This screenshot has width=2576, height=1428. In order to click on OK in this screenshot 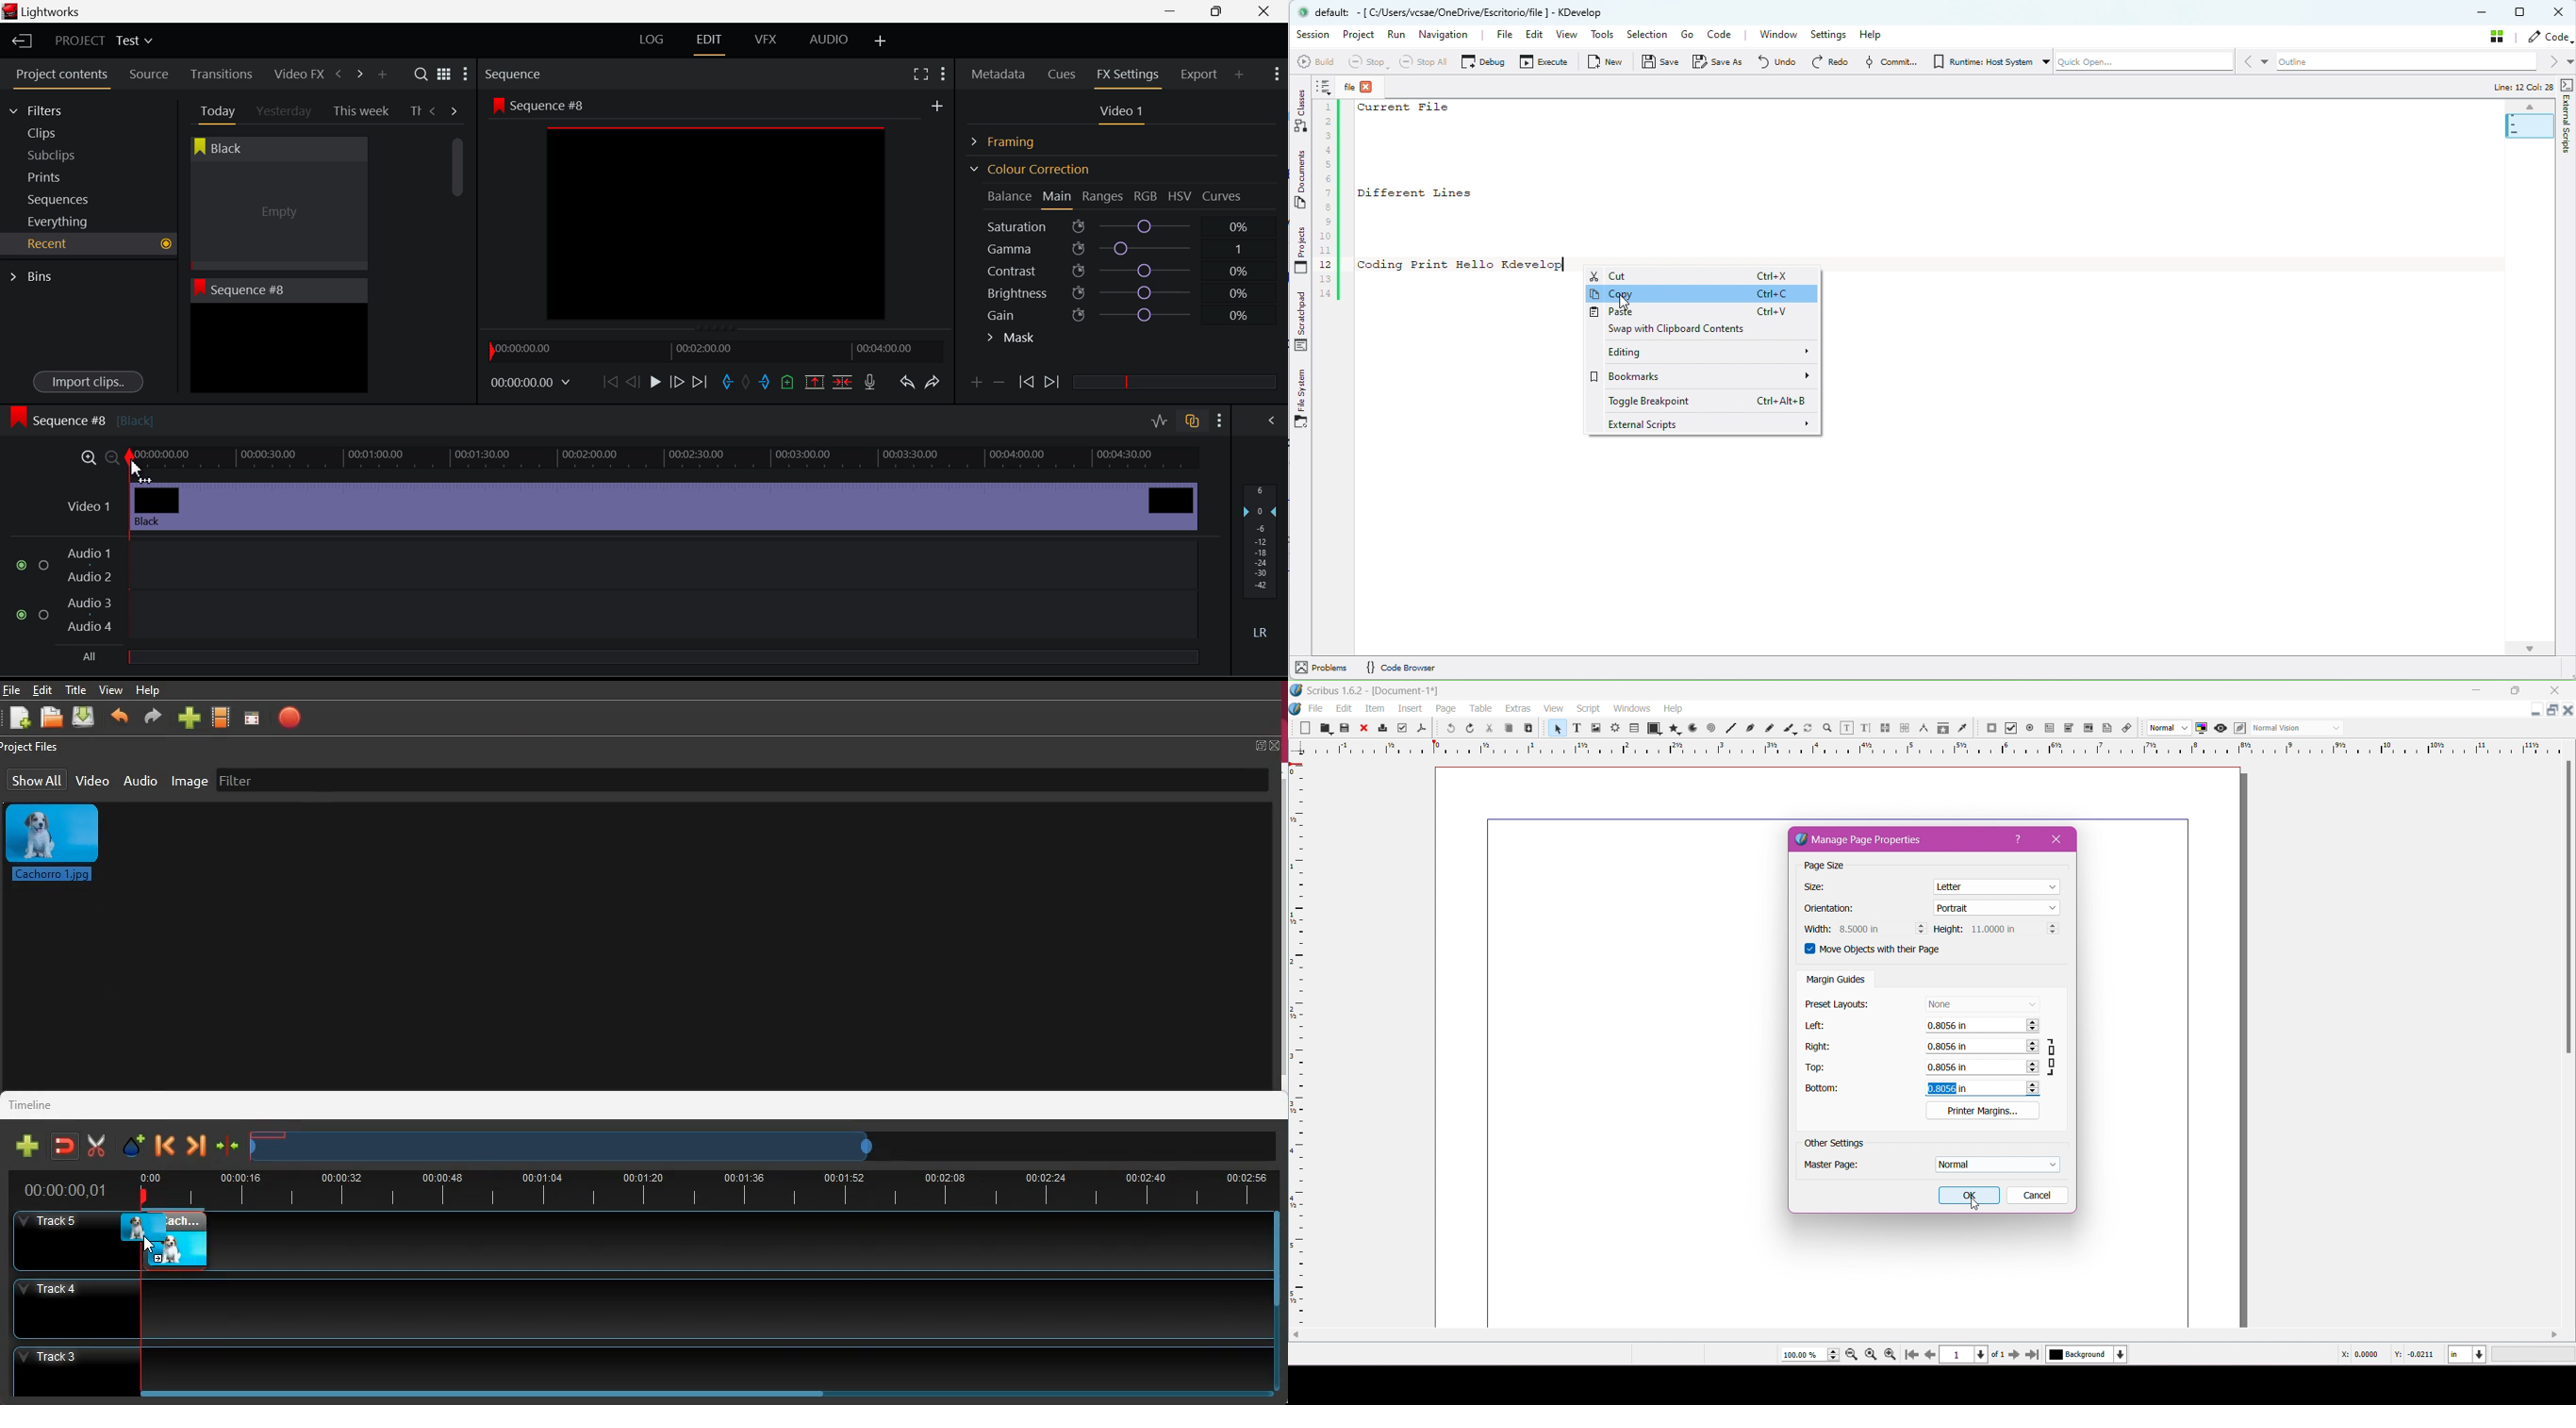, I will do `click(1969, 1195)`.